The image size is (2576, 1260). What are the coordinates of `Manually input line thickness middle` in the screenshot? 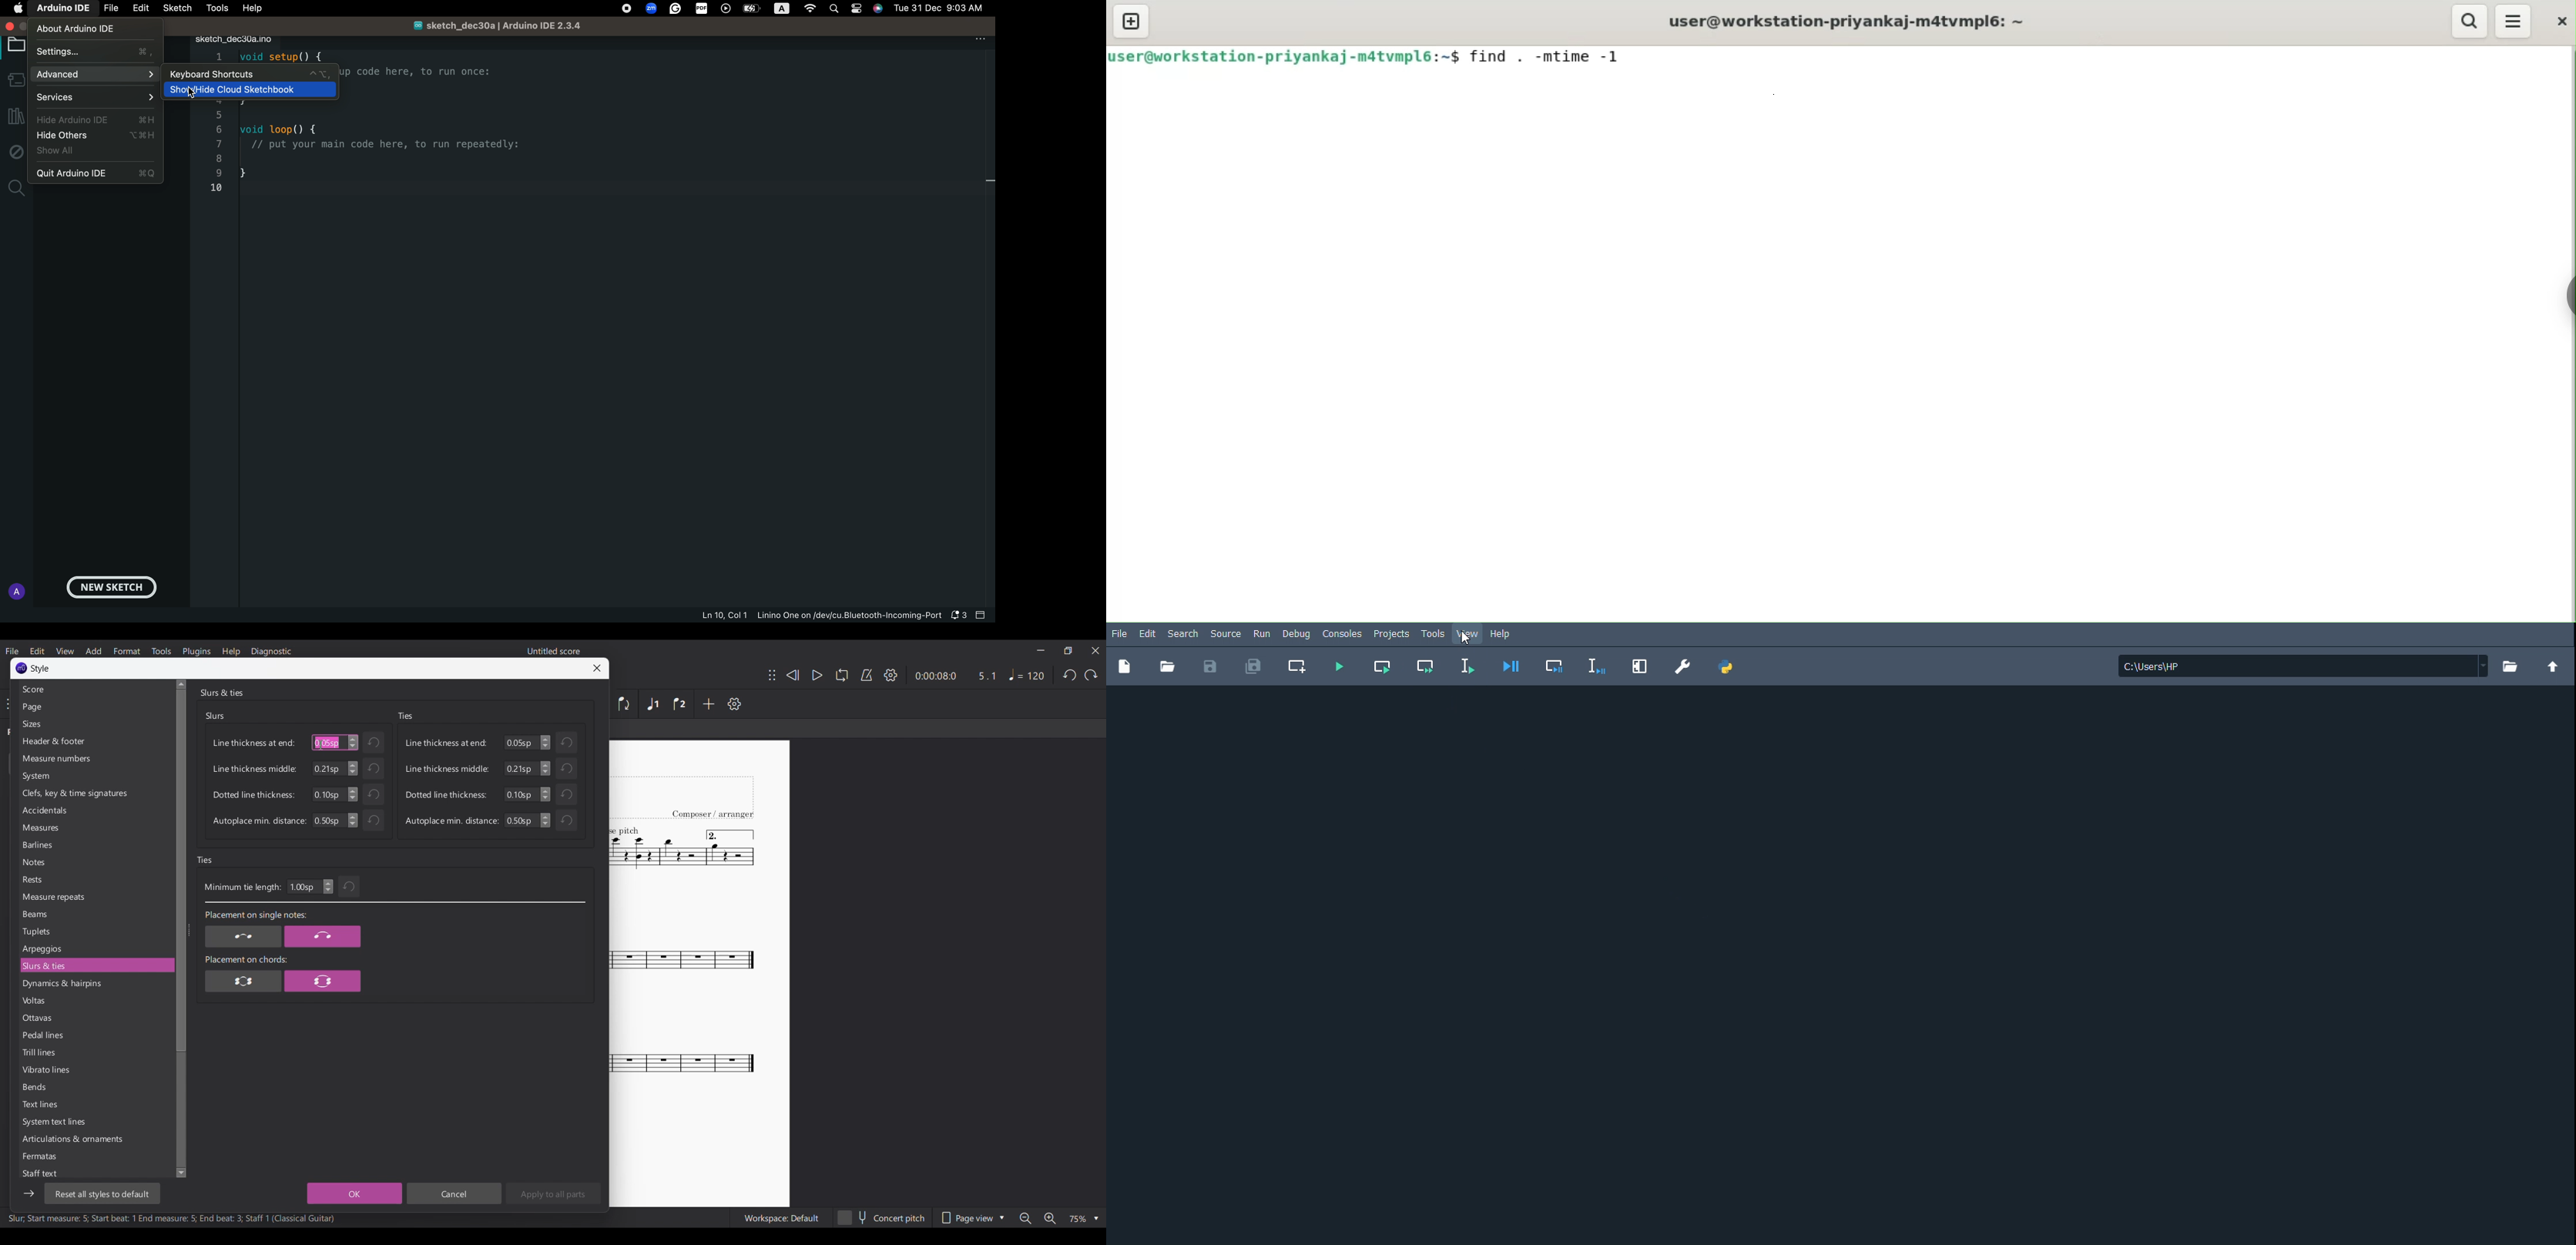 It's located at (329, 768).